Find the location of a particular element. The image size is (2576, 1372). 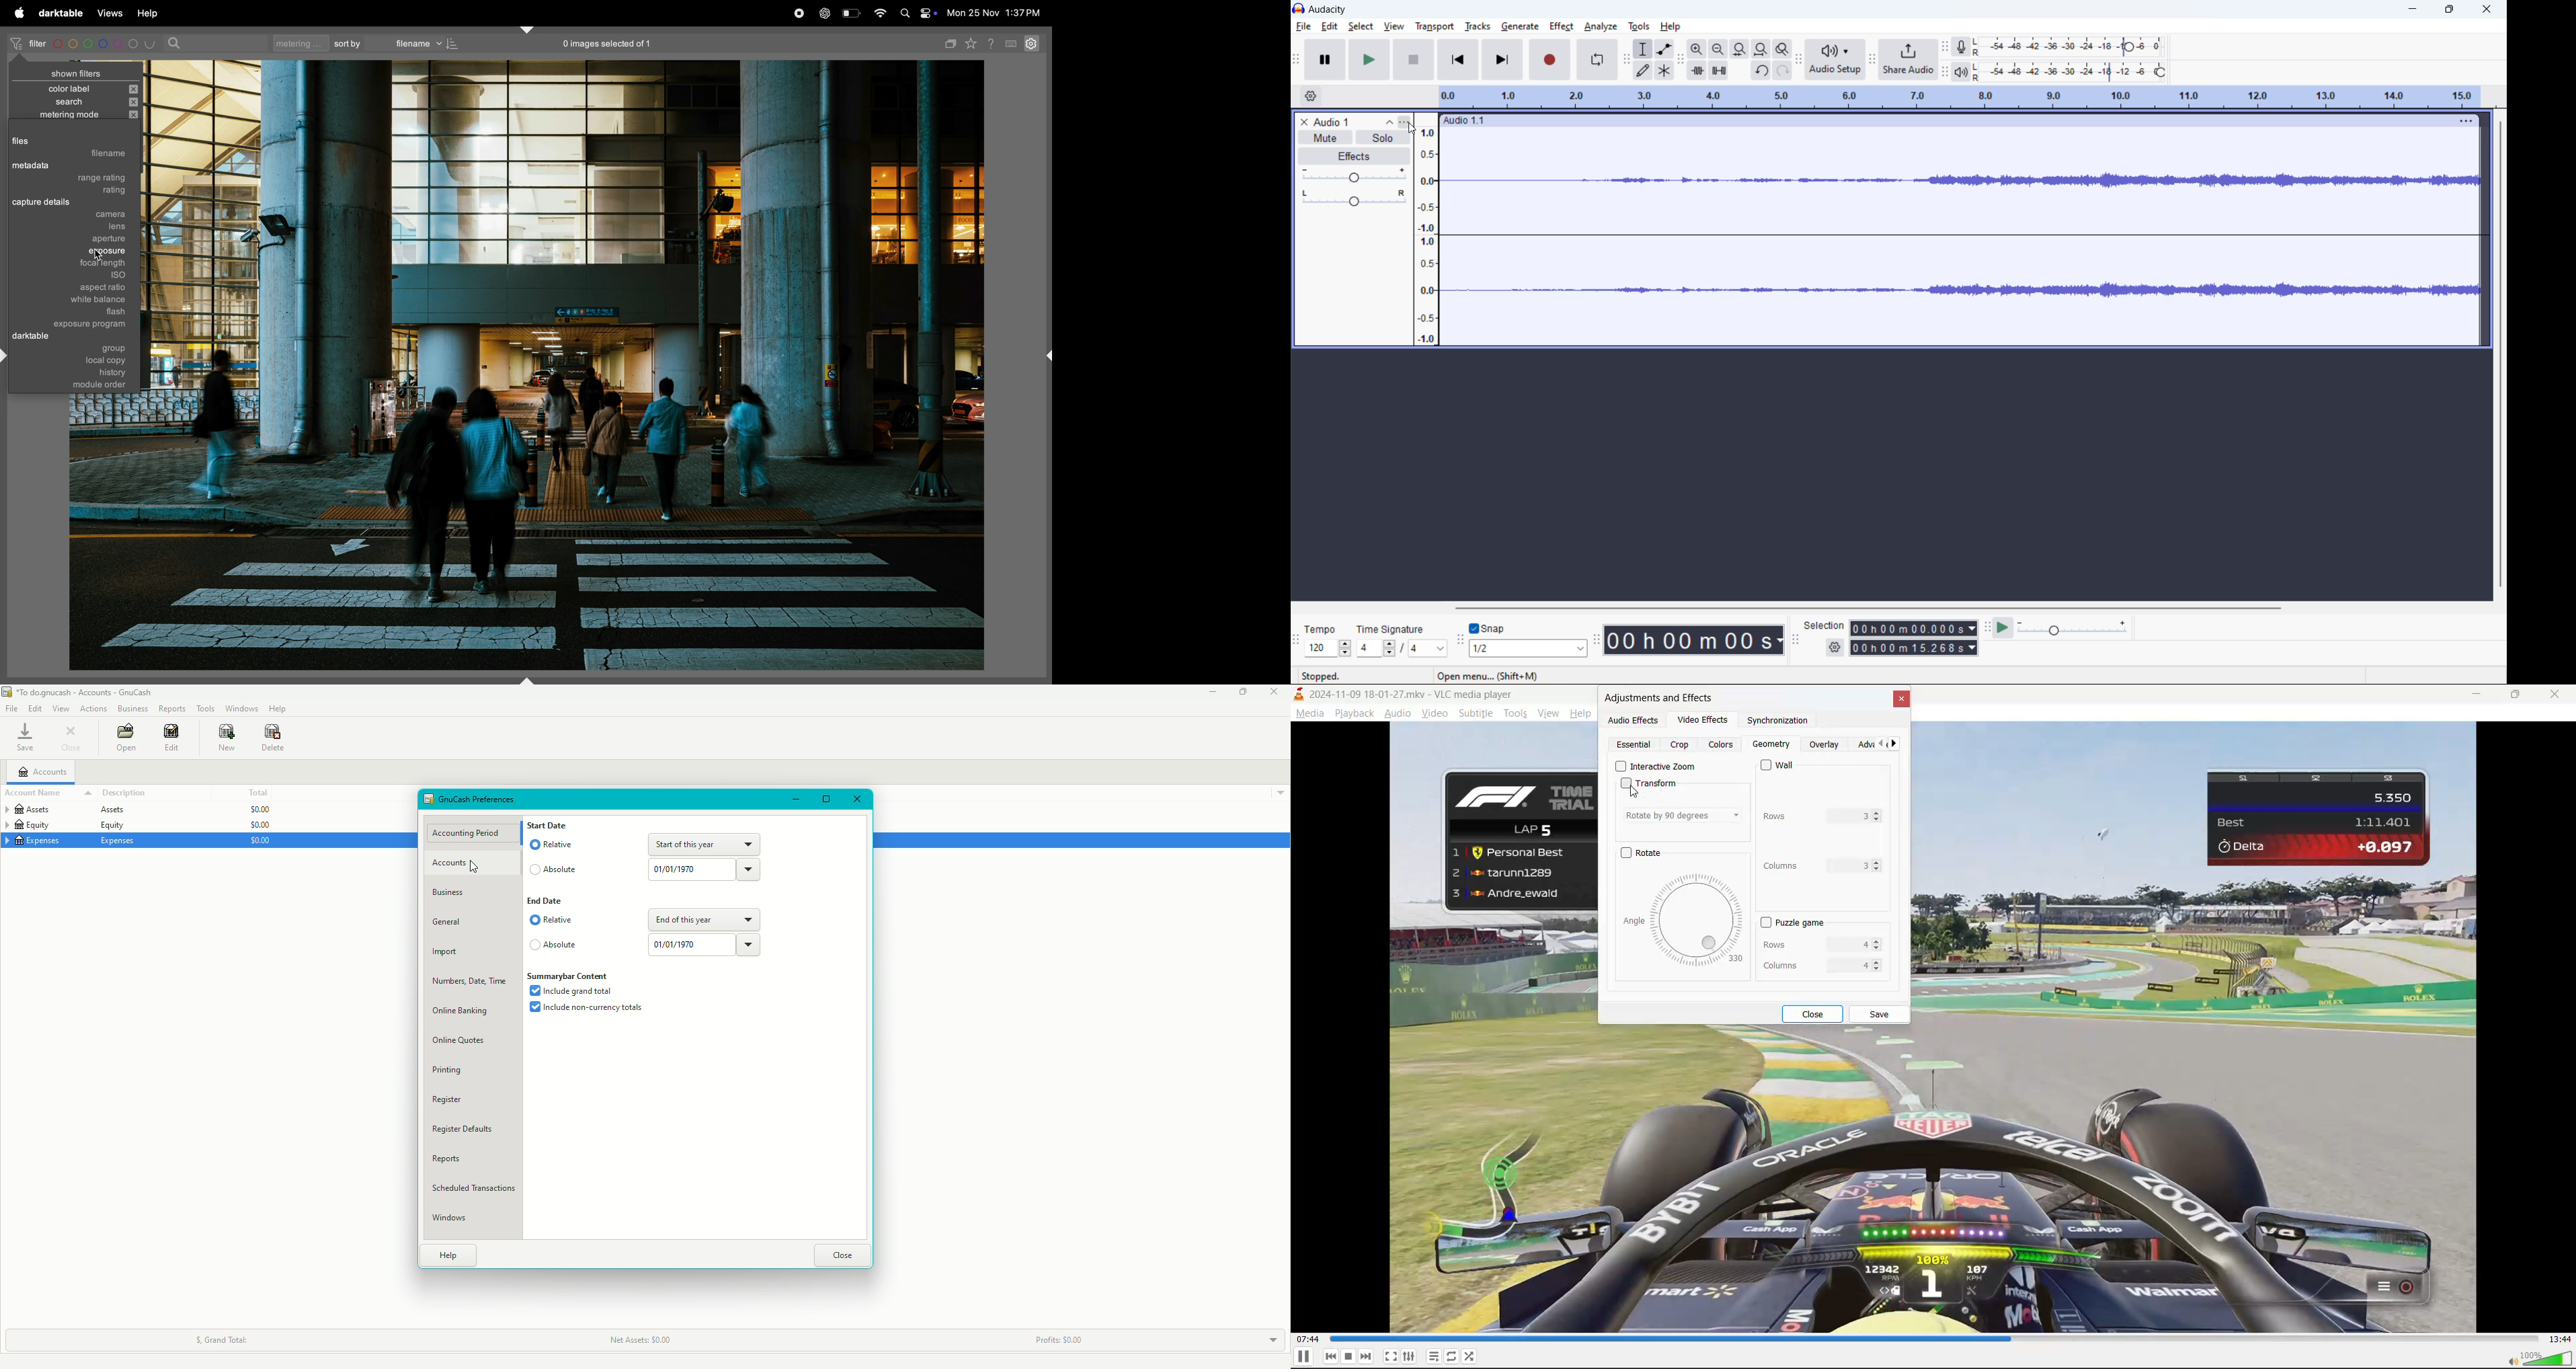

random is located at coordinates (1472, 1356).